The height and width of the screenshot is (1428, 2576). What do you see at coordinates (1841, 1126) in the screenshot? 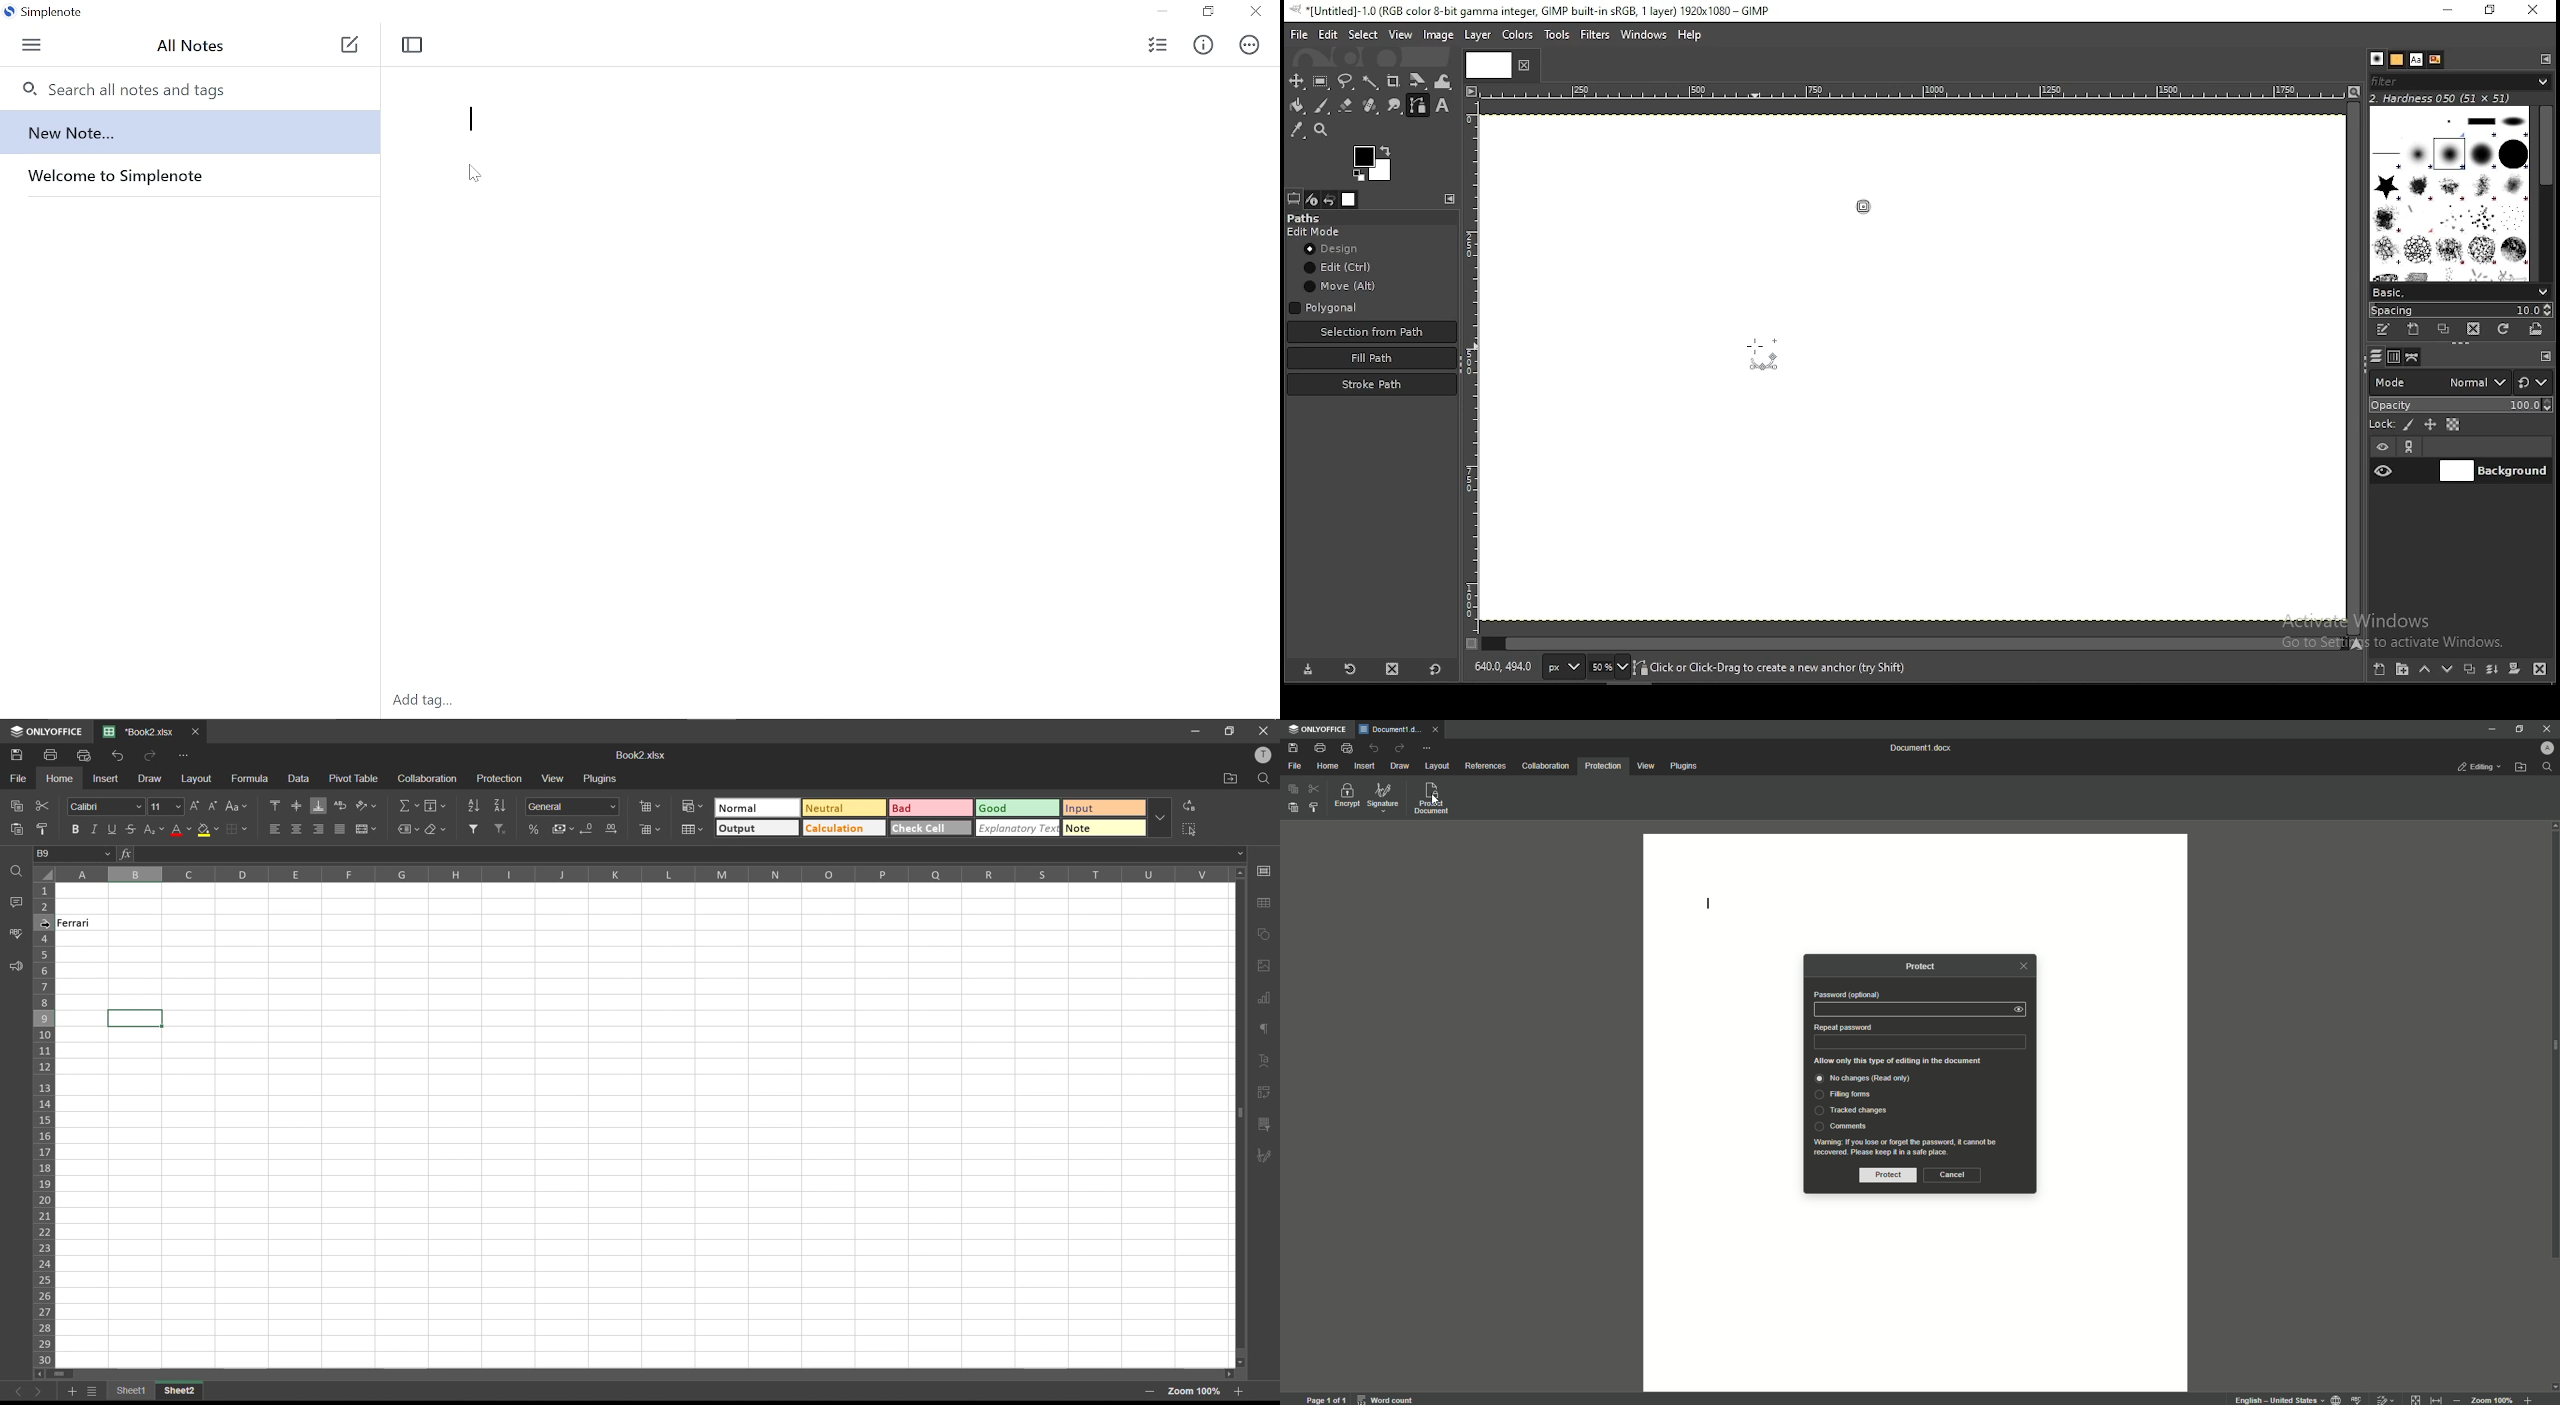
I see `Comments` at bounding box center [1841, 1126].